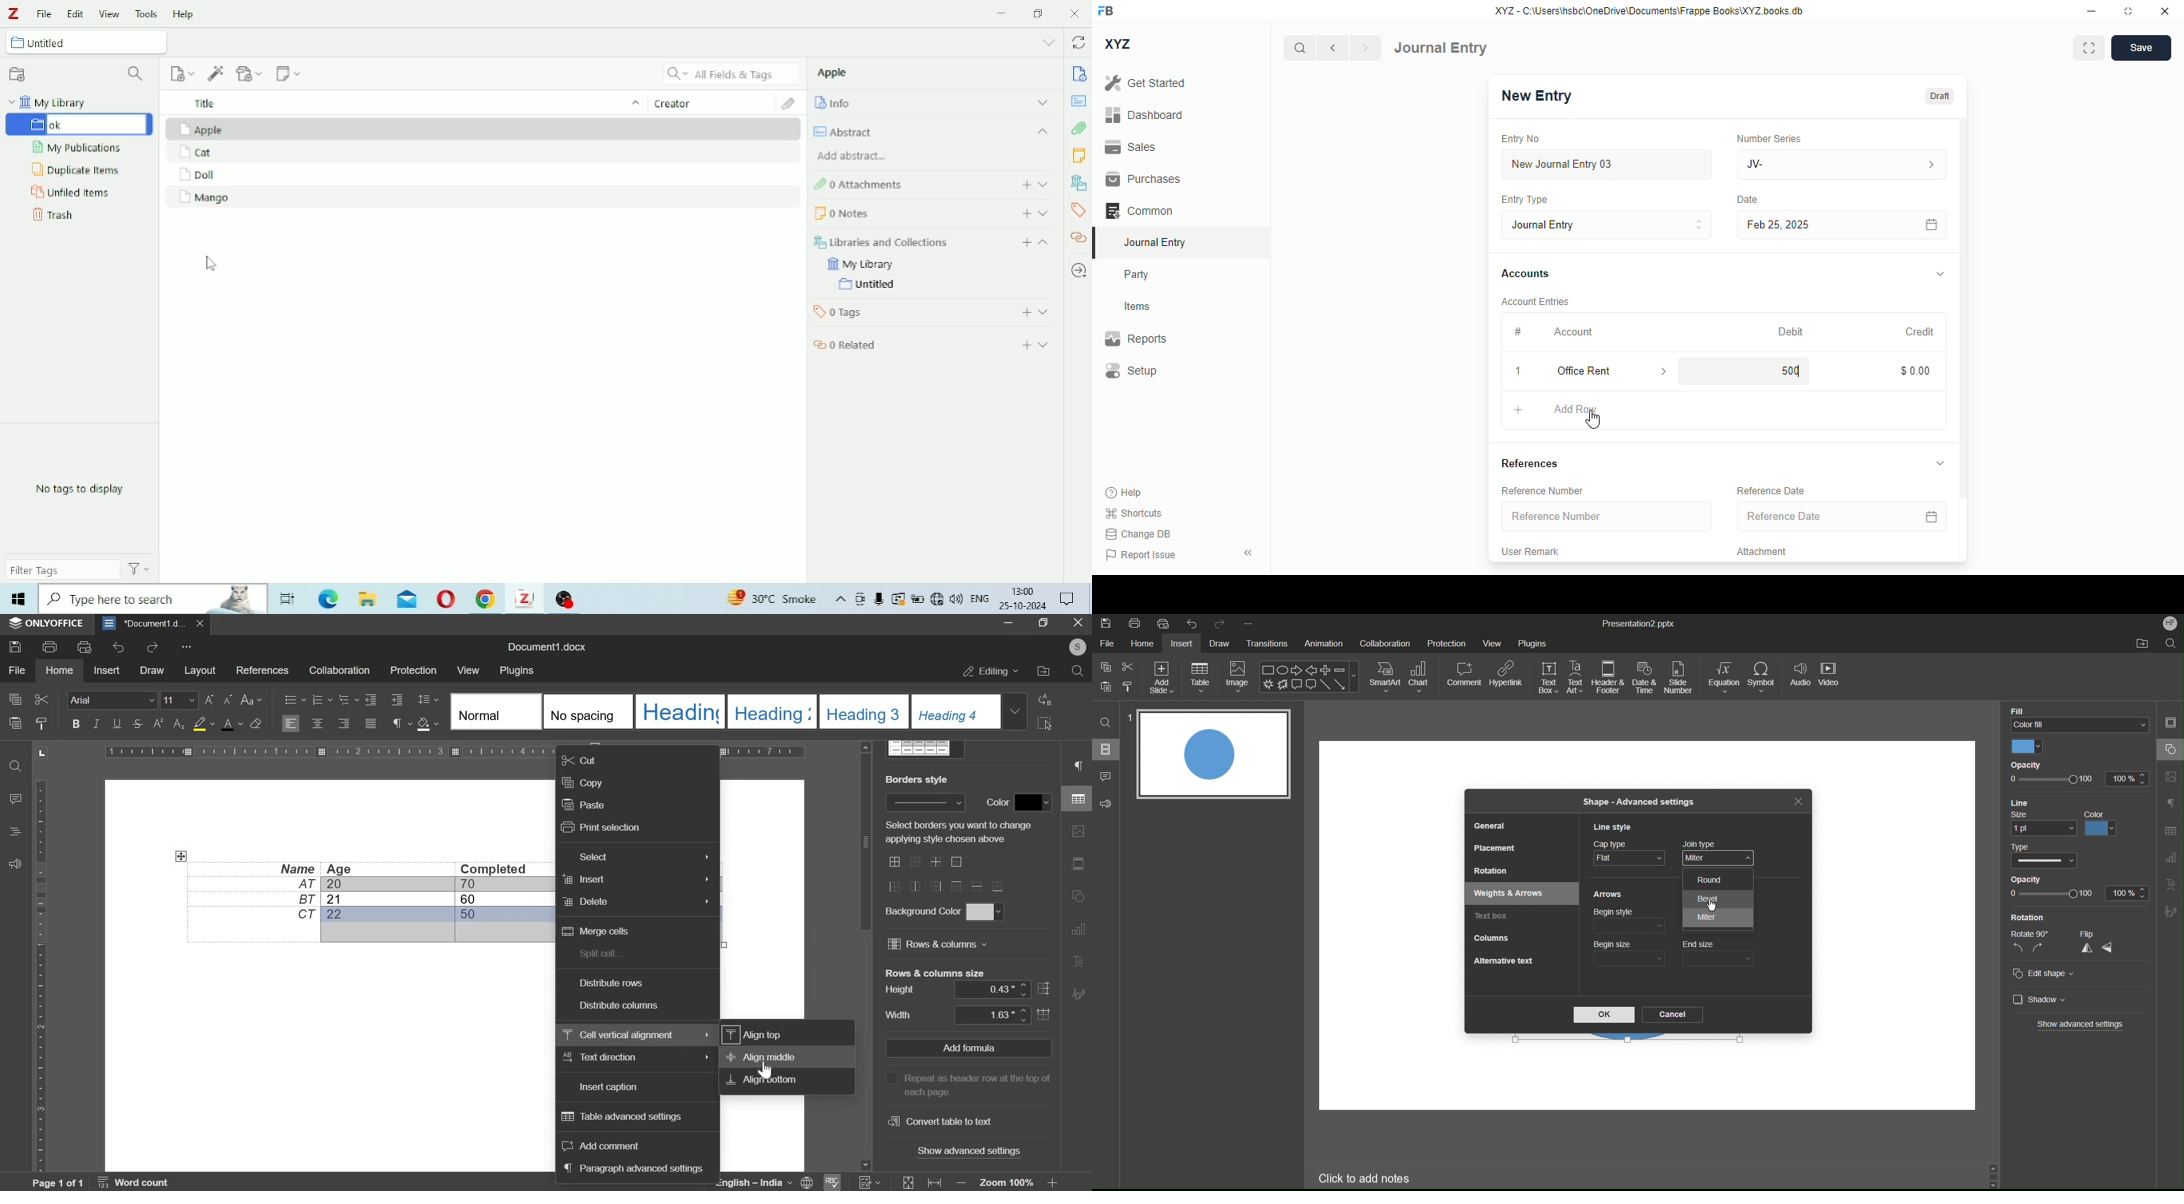  Describe the element at coordinates (1138, 307) in the screenshot. I see `items` at that location.